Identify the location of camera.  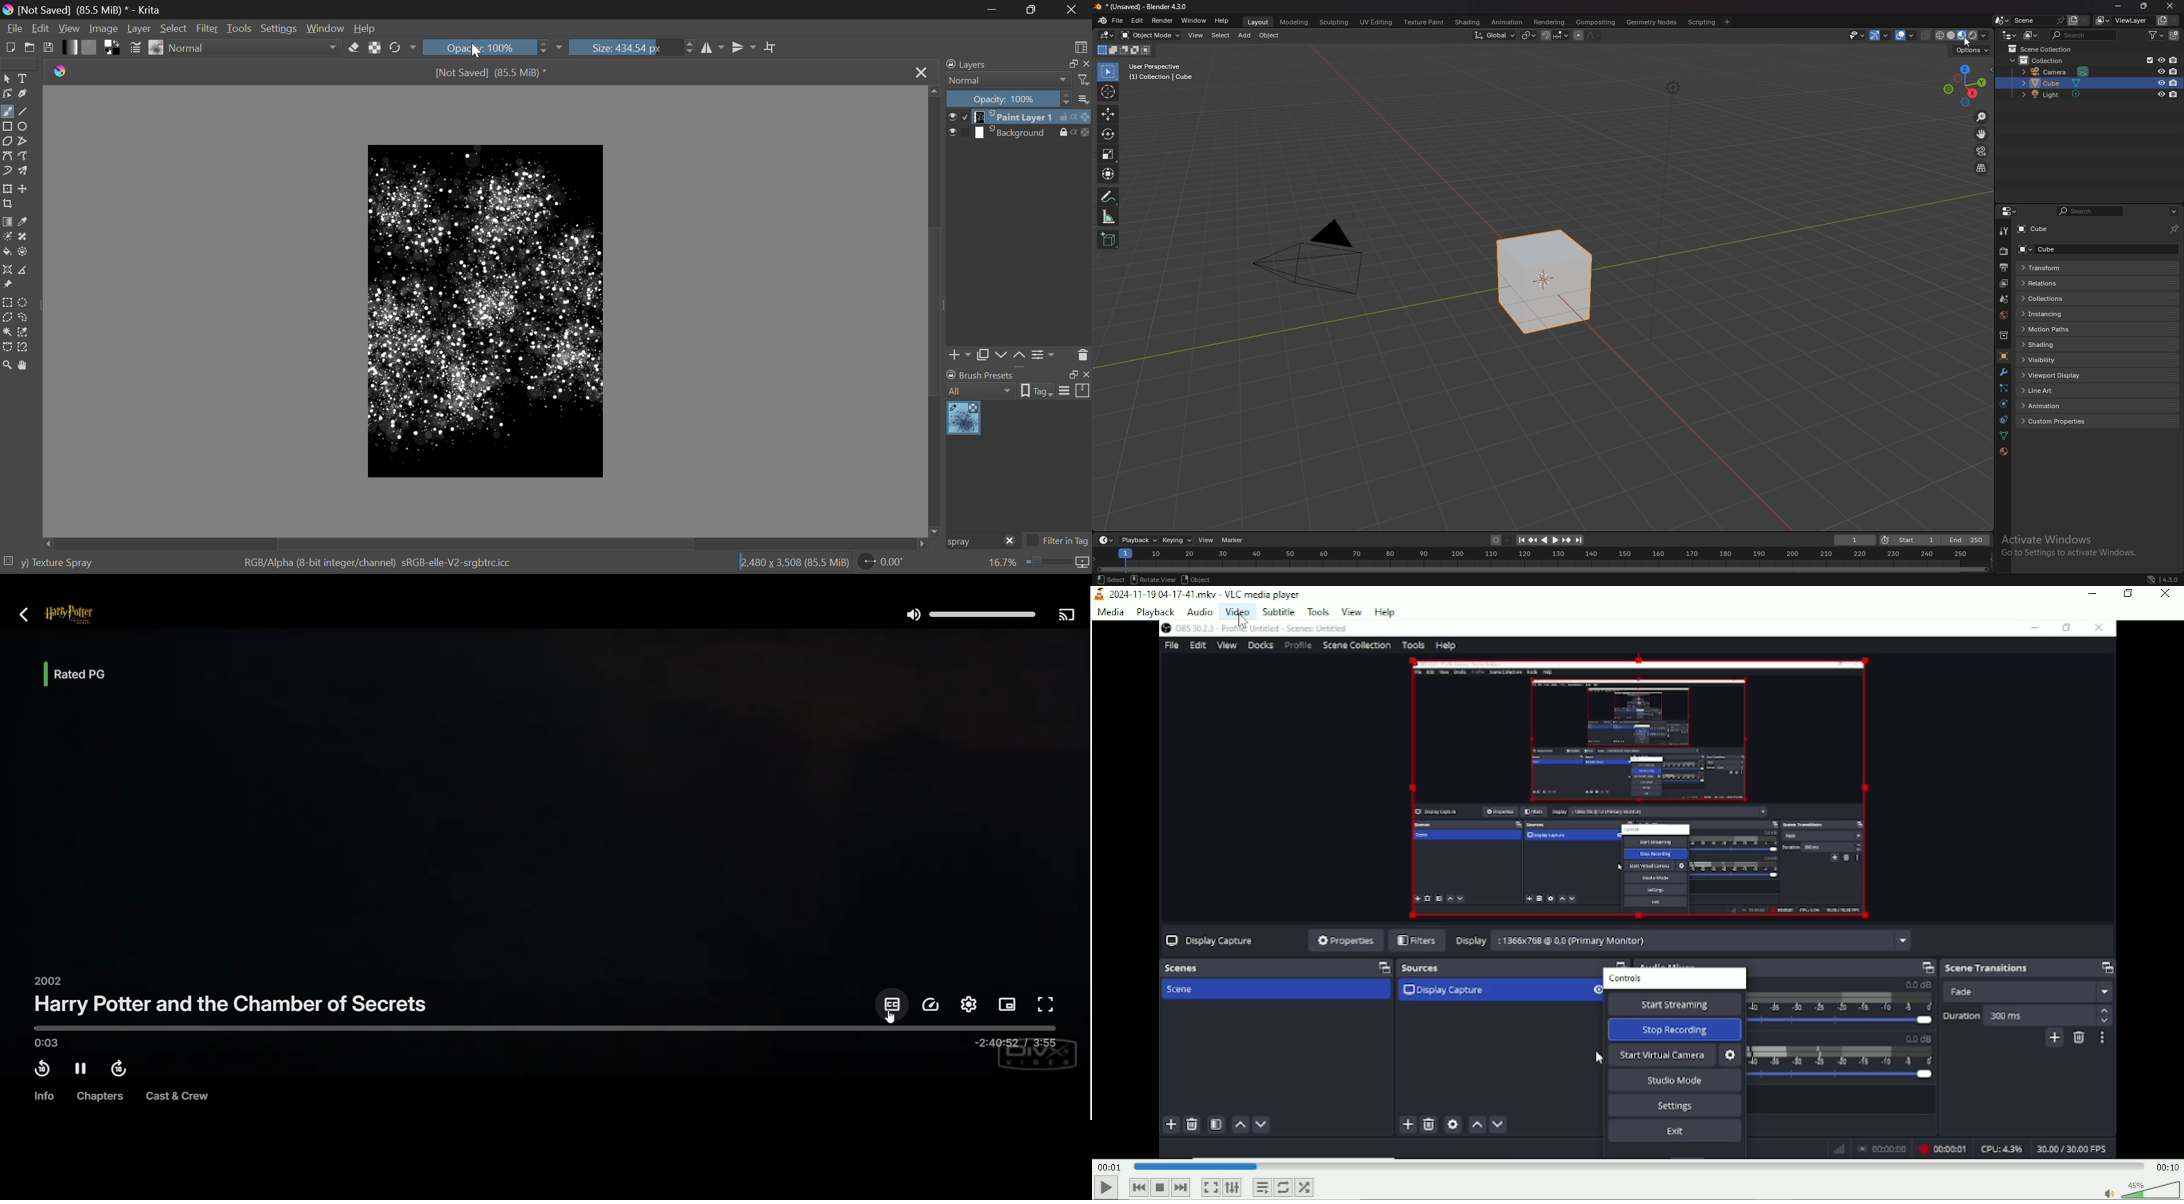
(1309, 257).